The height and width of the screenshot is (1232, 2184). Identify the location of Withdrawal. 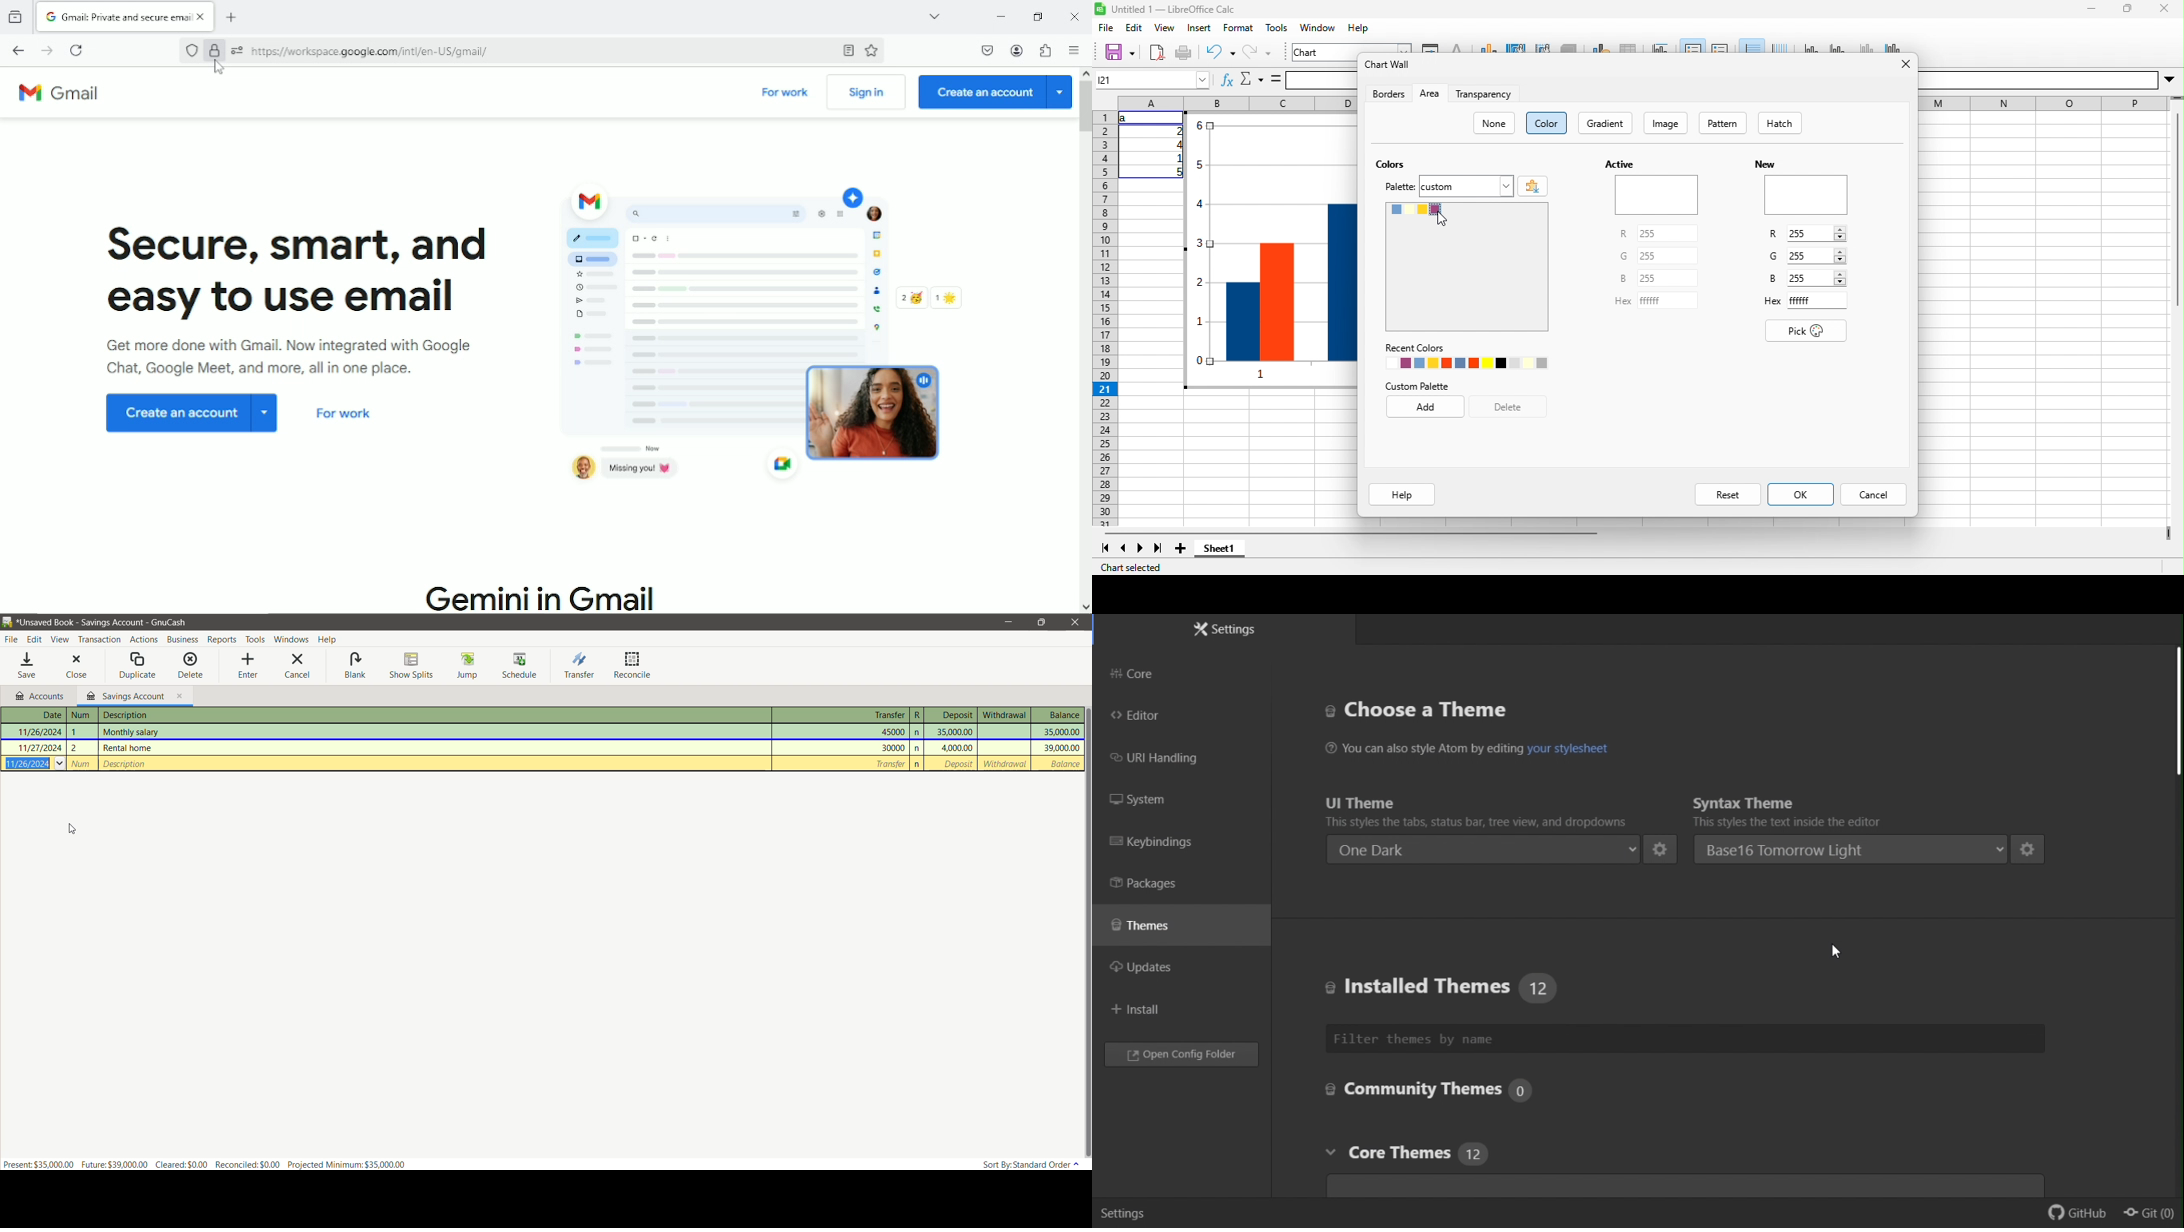
(1004, 715).